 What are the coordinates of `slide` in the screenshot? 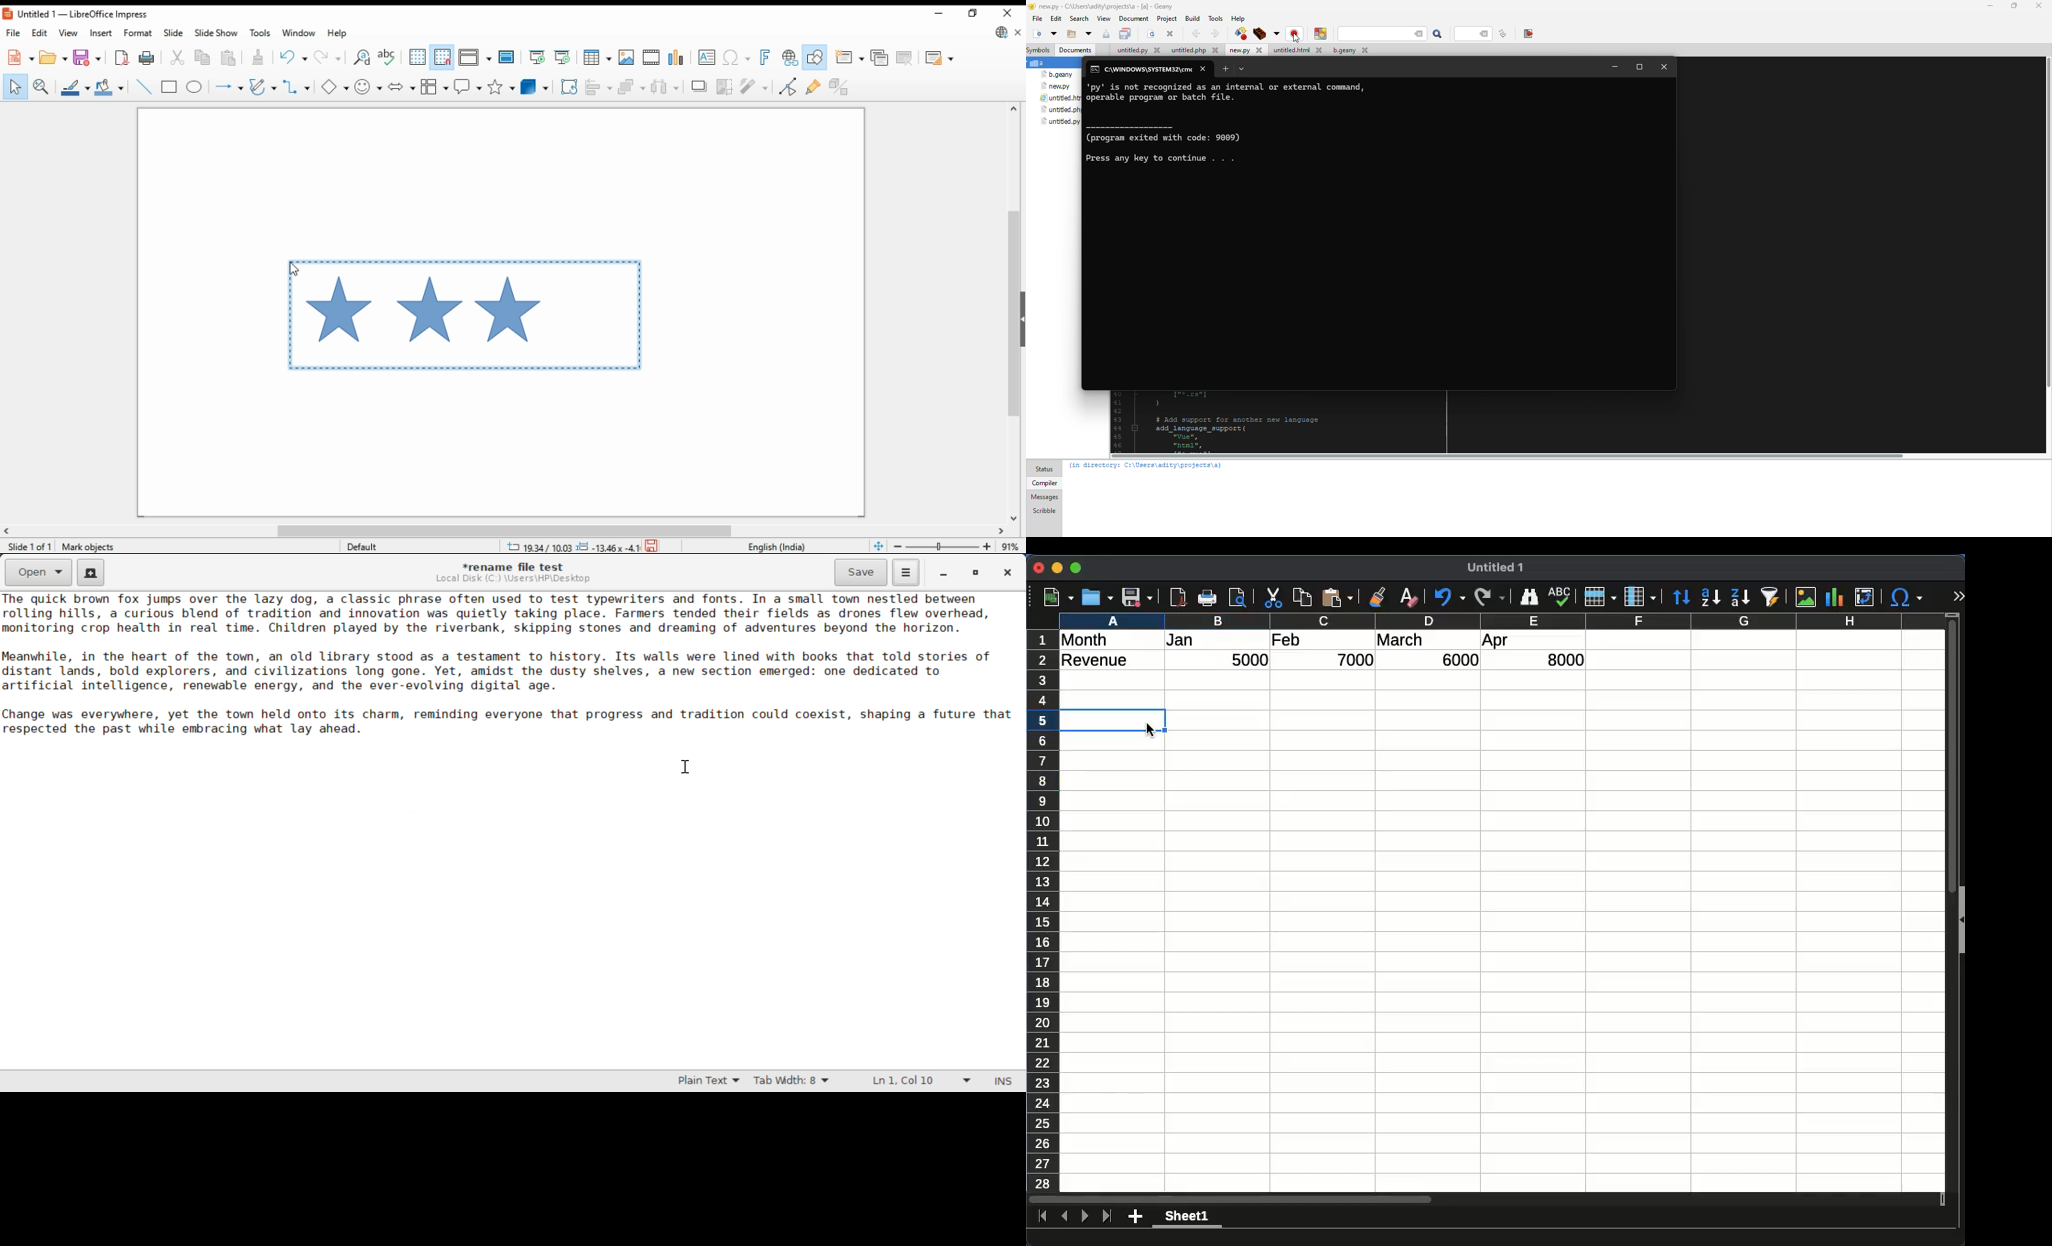 It's located at (172, 33).